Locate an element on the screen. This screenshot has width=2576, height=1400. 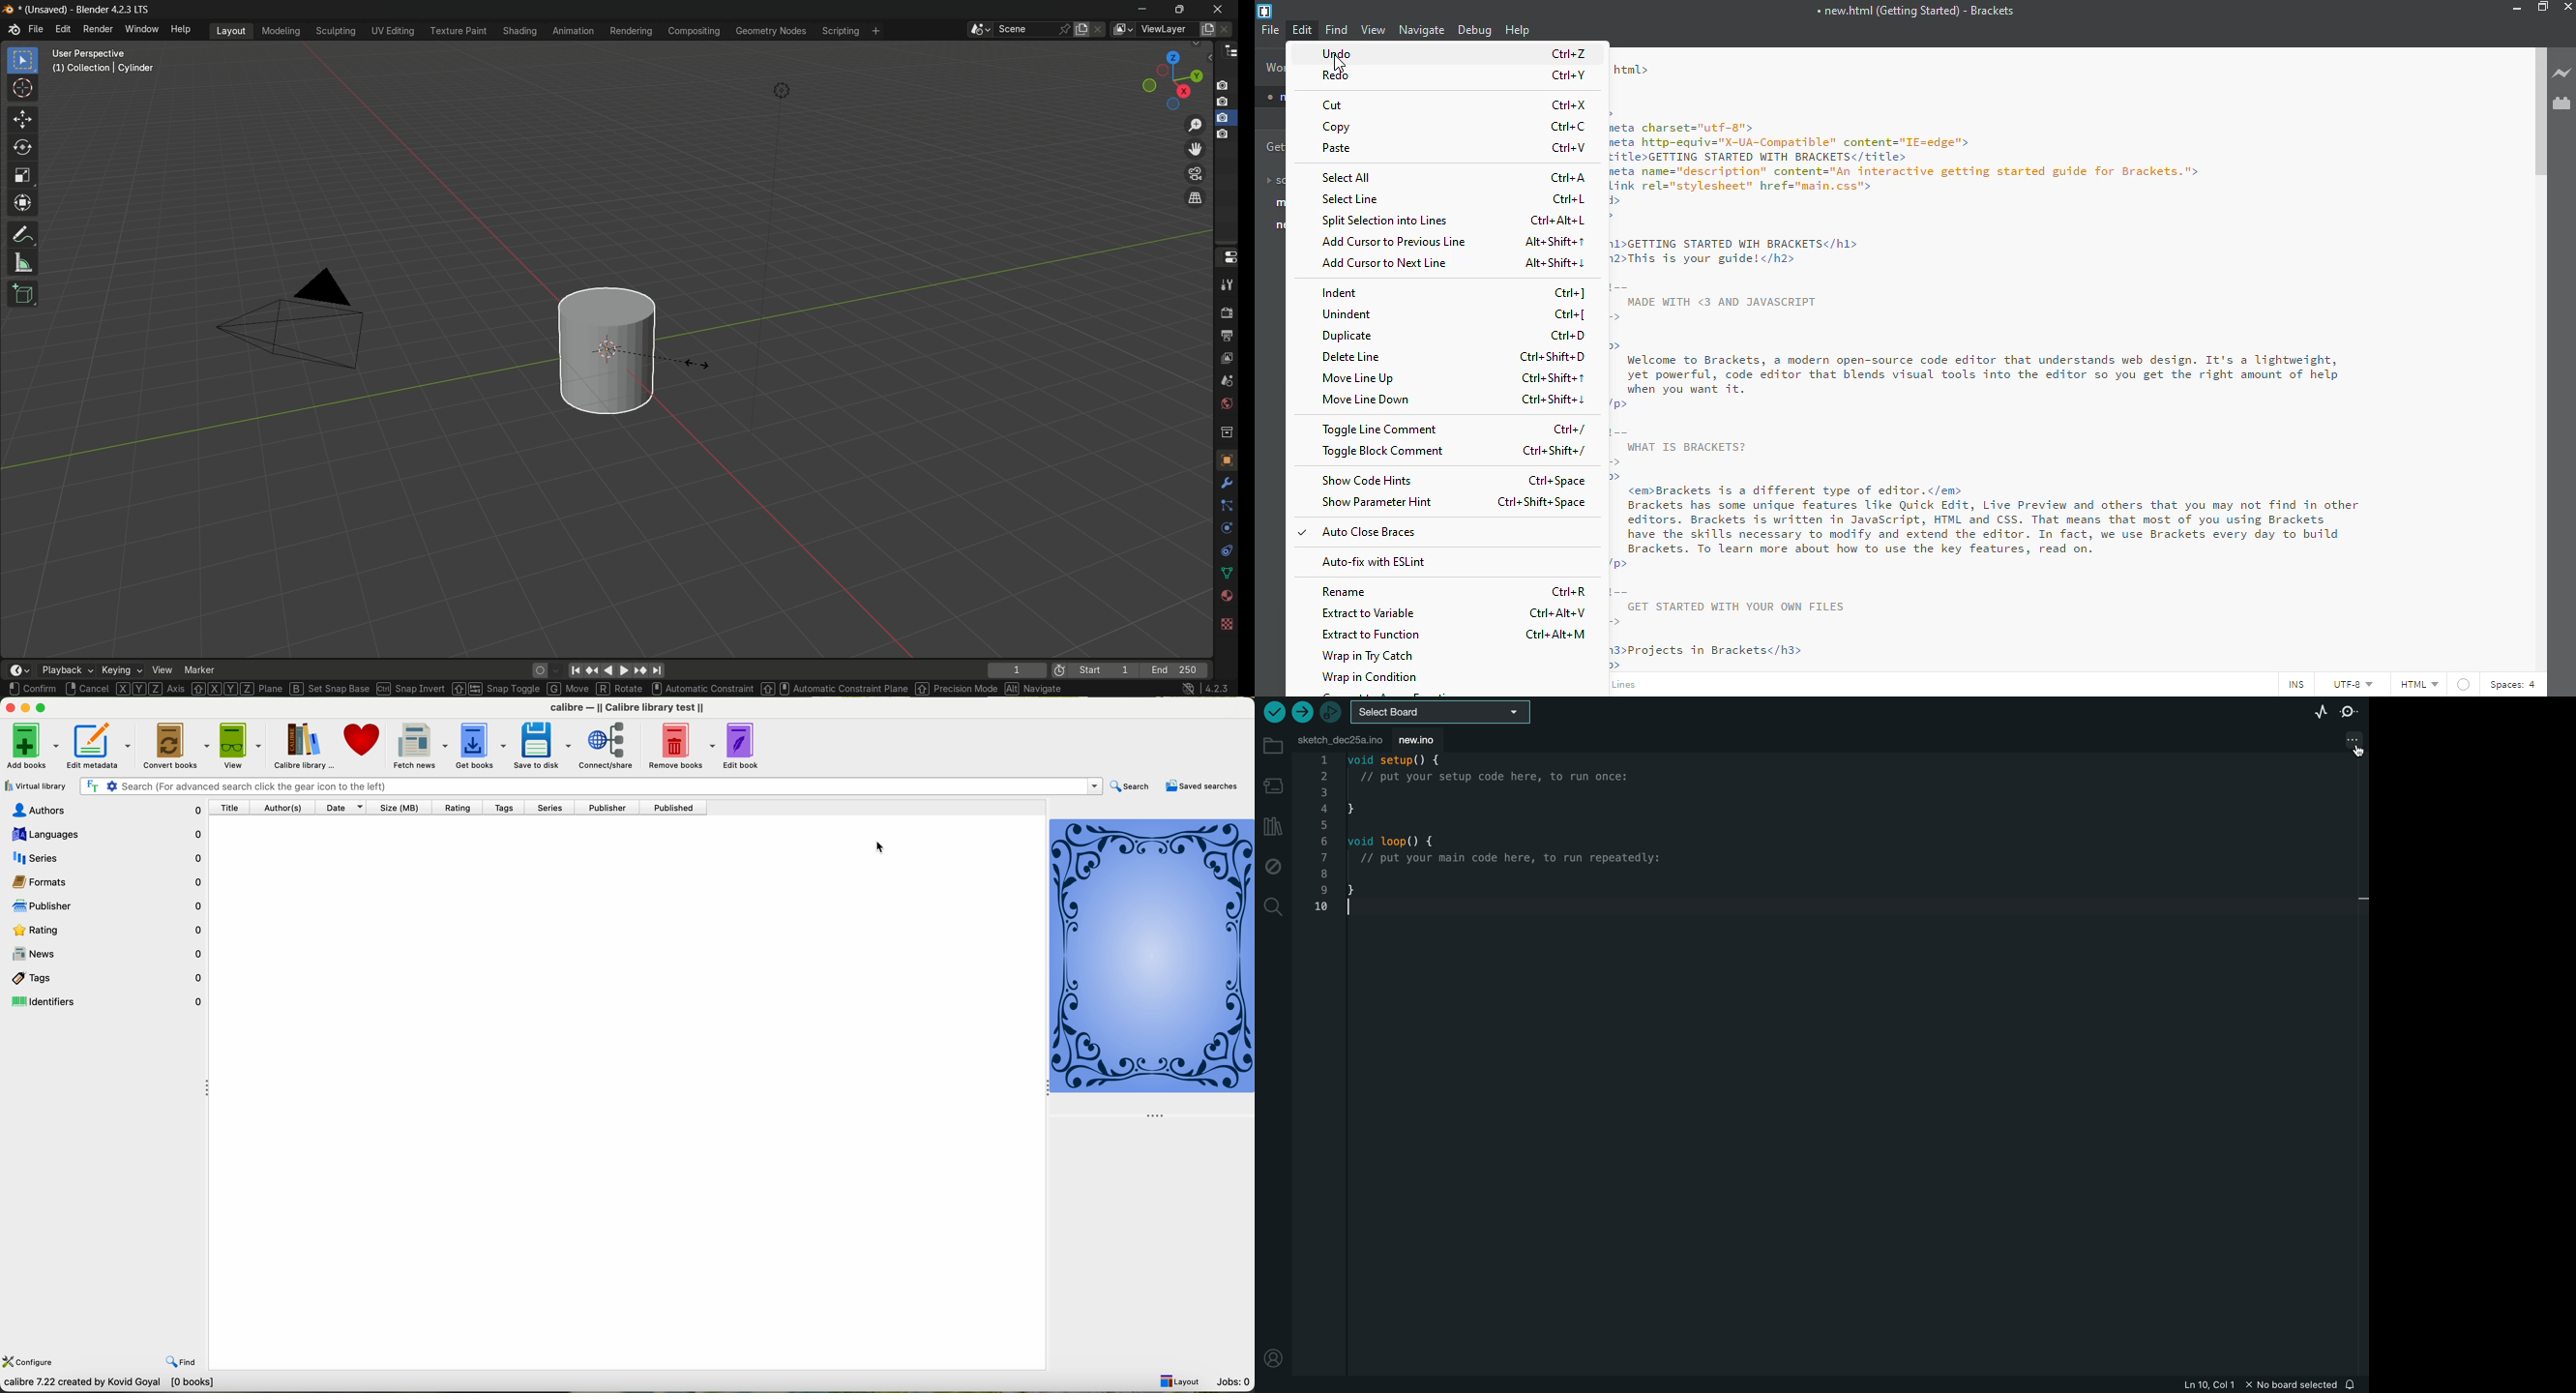
toggle line is located at coordinates (1381, 430).